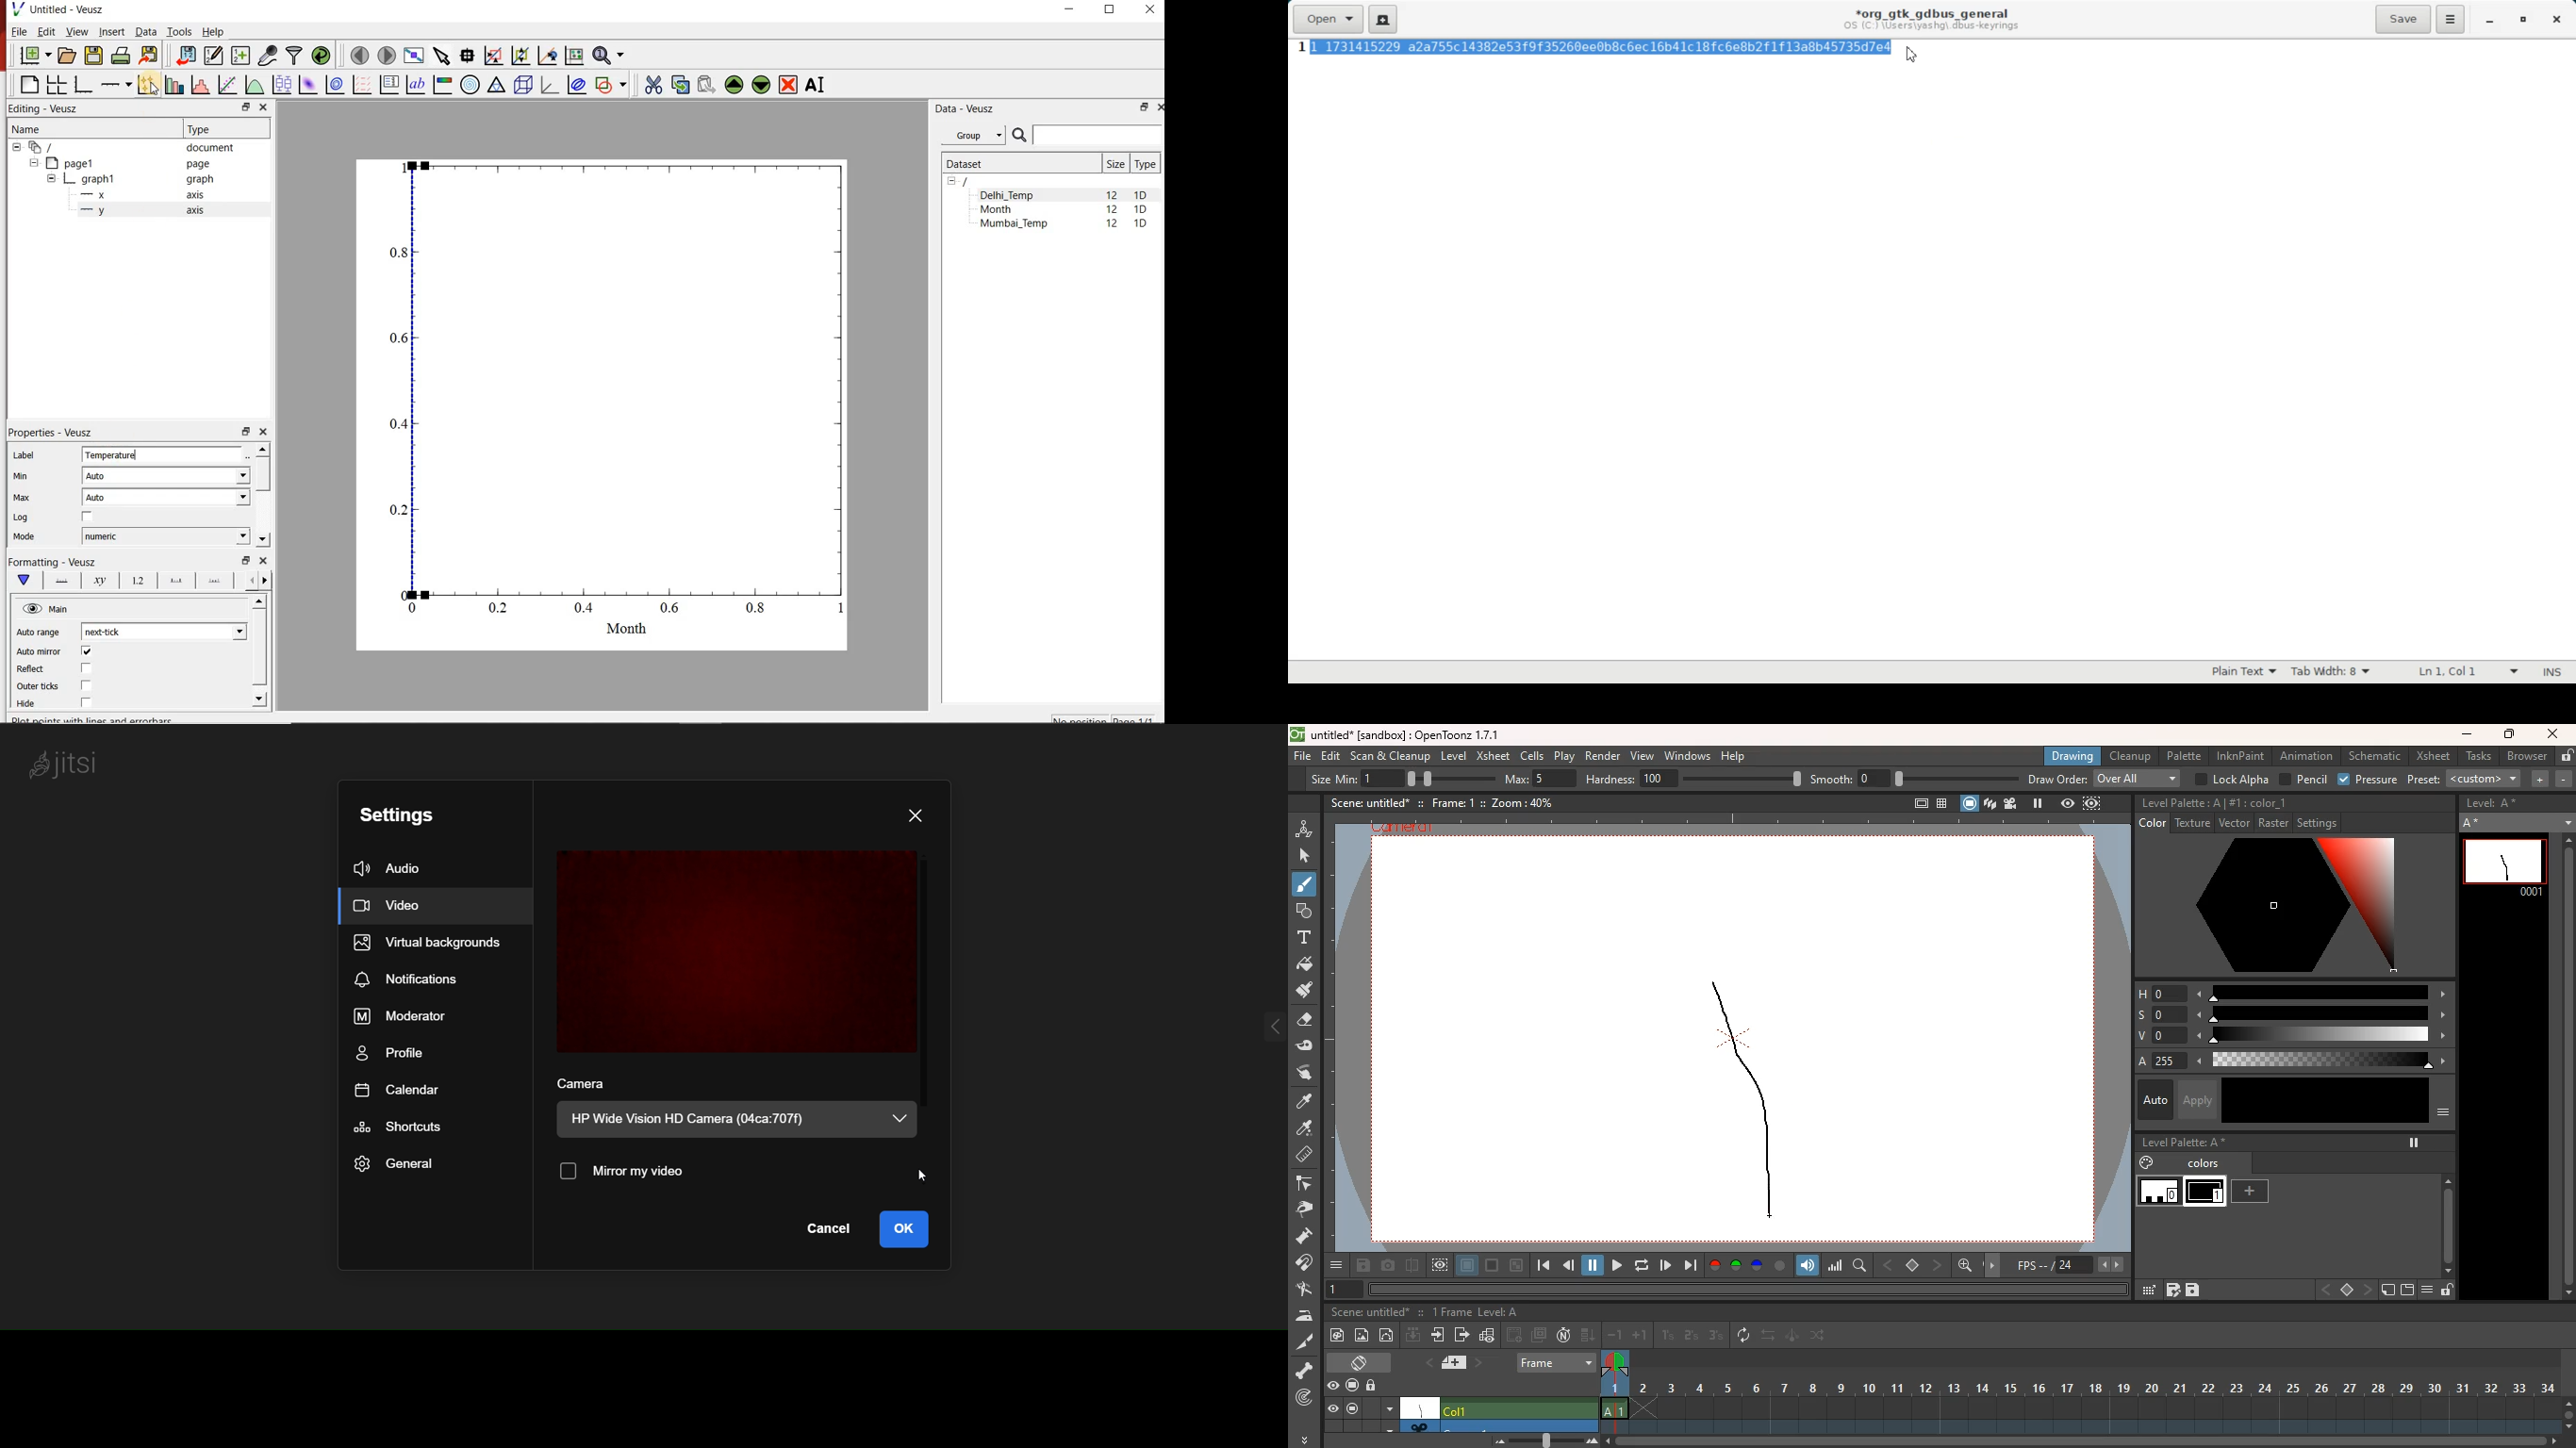  Describe the element at coordinates (1931, 19) in the screenshot. I see `Text information ` at that location.